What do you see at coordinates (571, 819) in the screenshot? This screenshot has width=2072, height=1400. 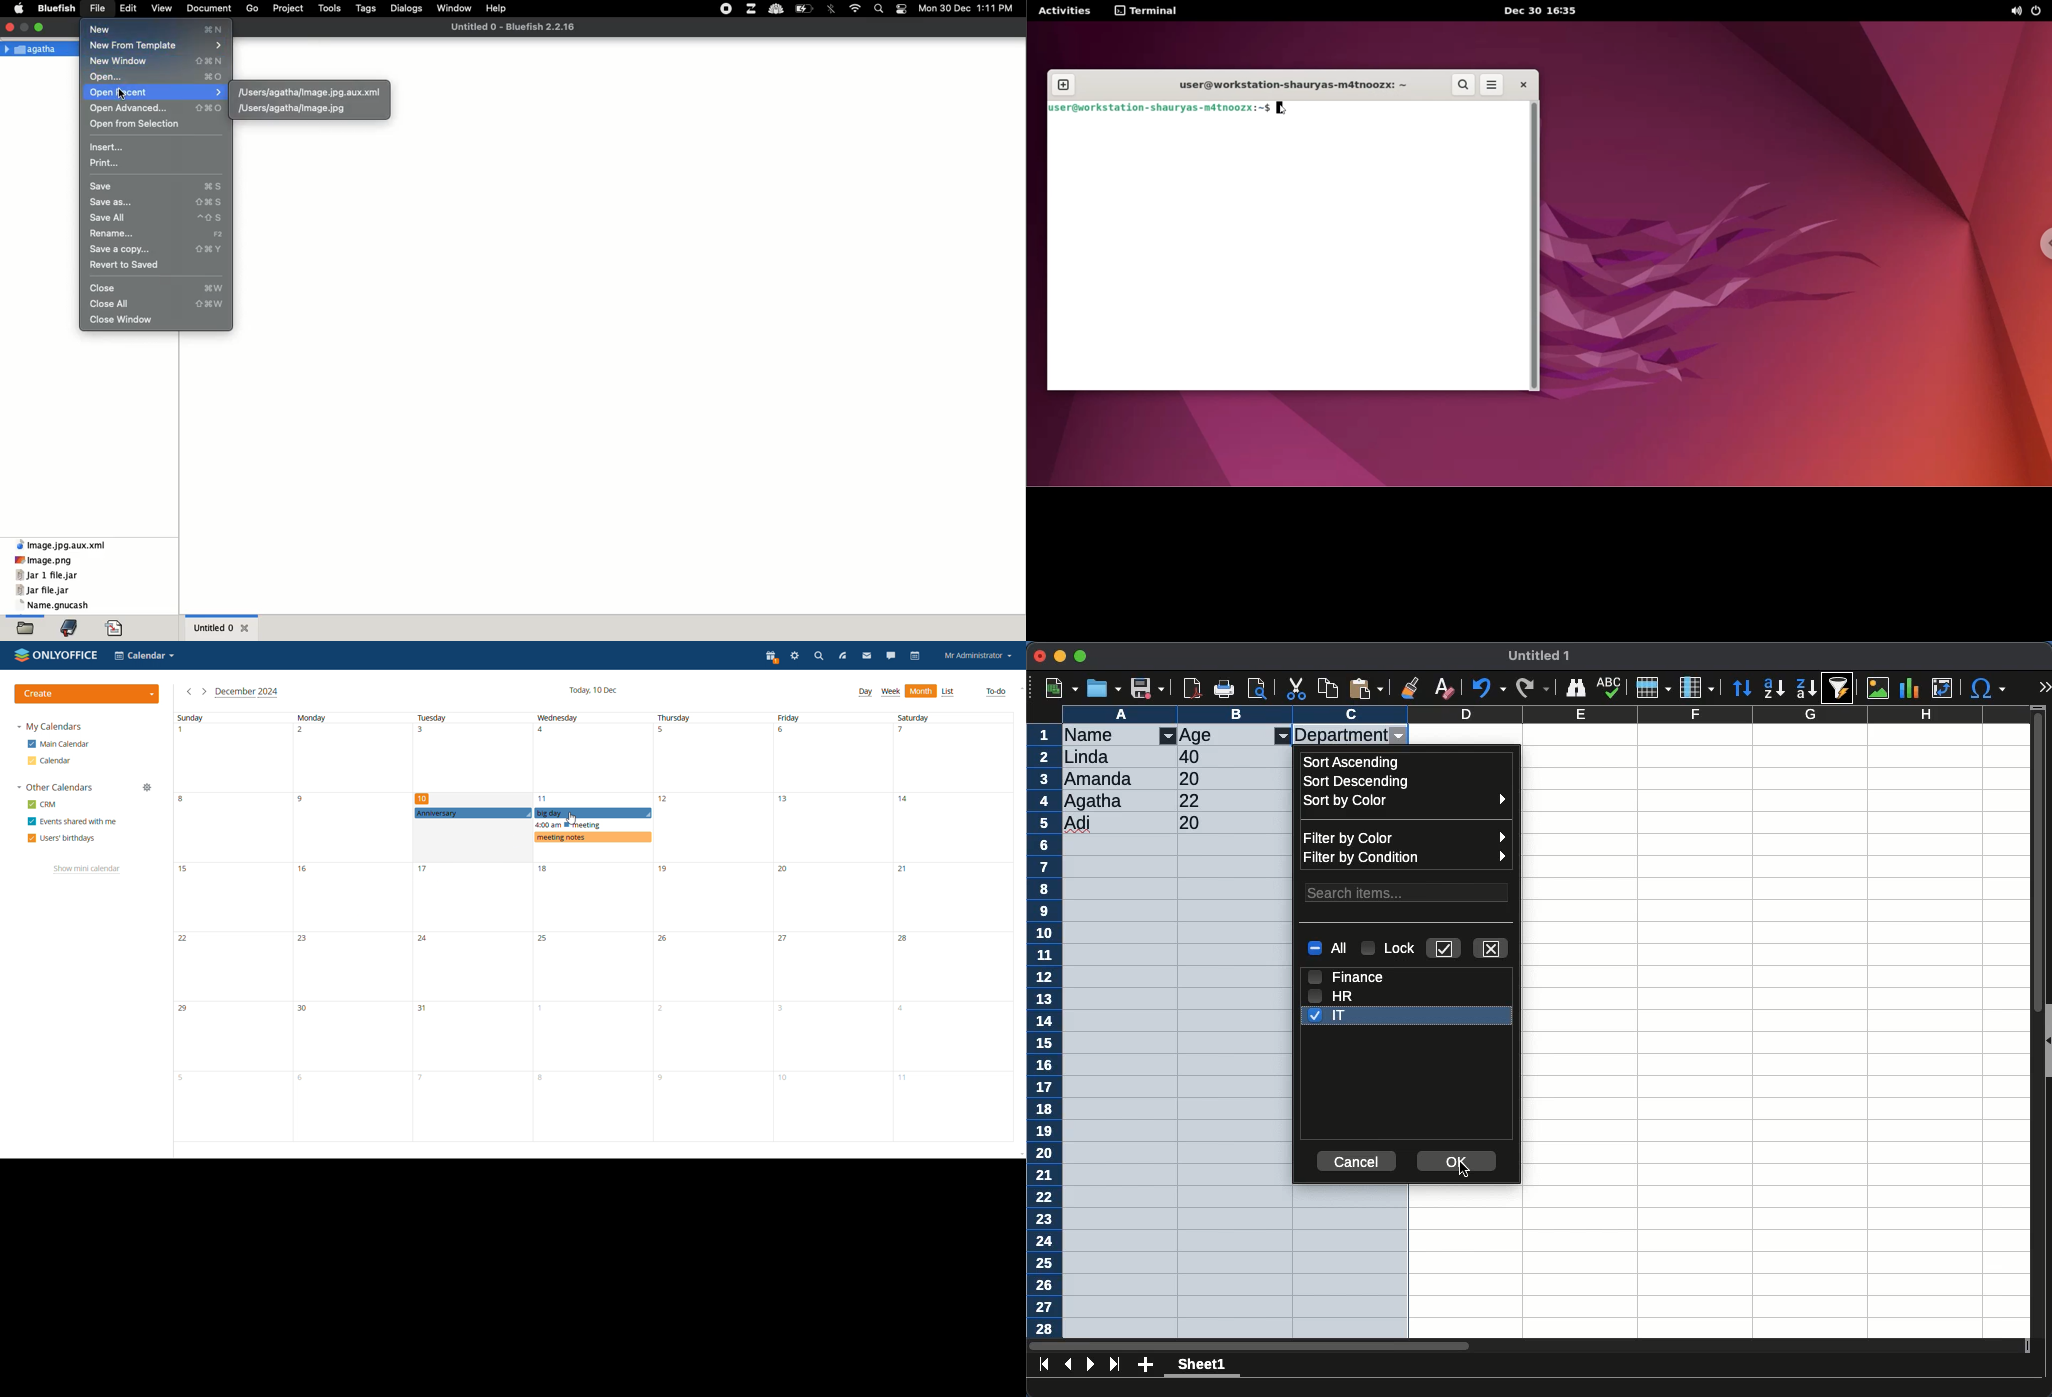 I see `cursor` at bounding box center [571, 819].